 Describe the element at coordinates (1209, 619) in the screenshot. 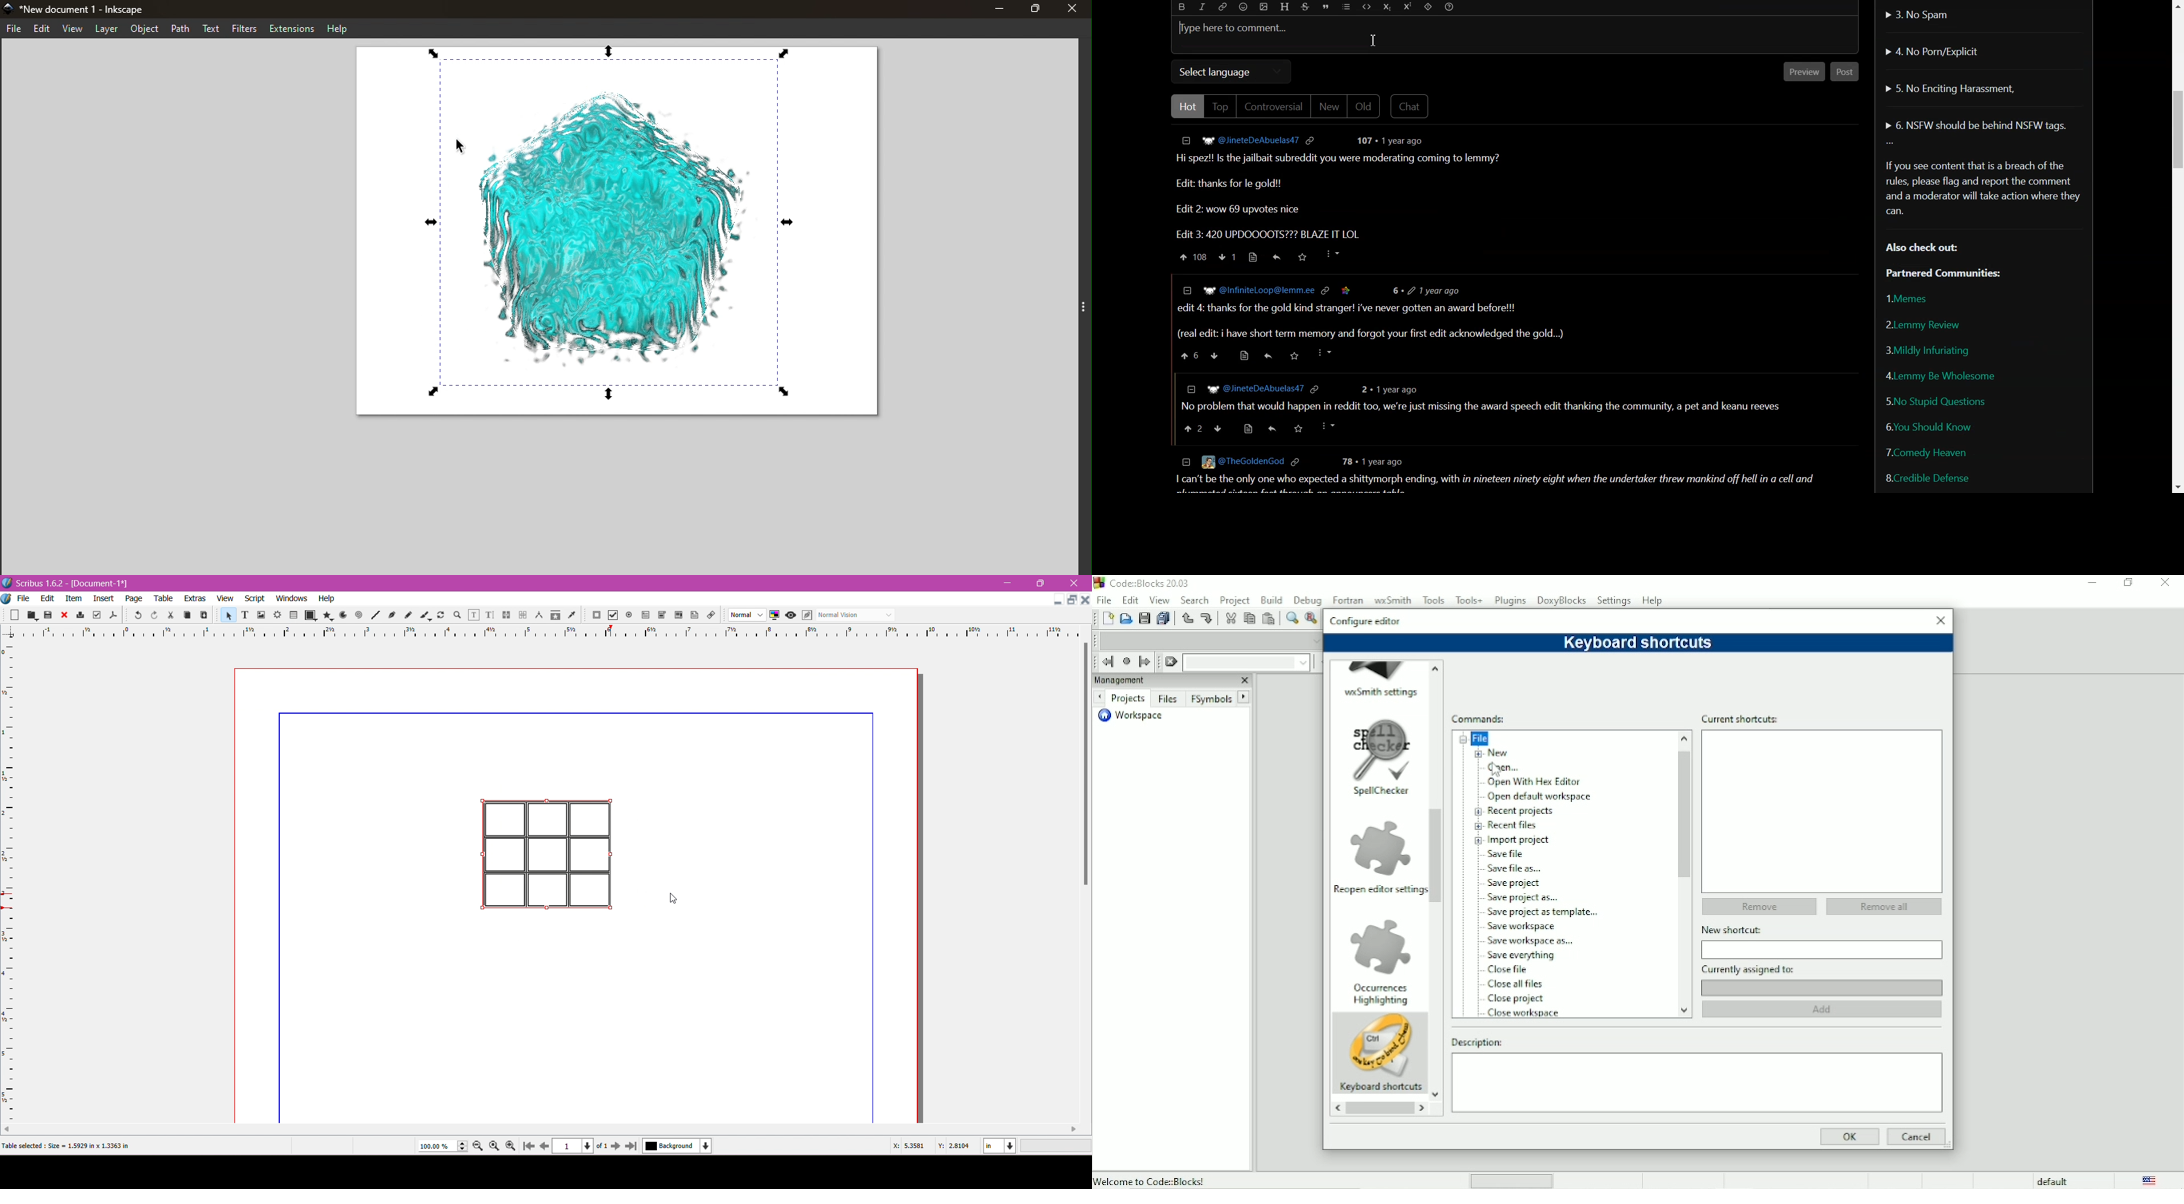

I see `Redo` at that location.